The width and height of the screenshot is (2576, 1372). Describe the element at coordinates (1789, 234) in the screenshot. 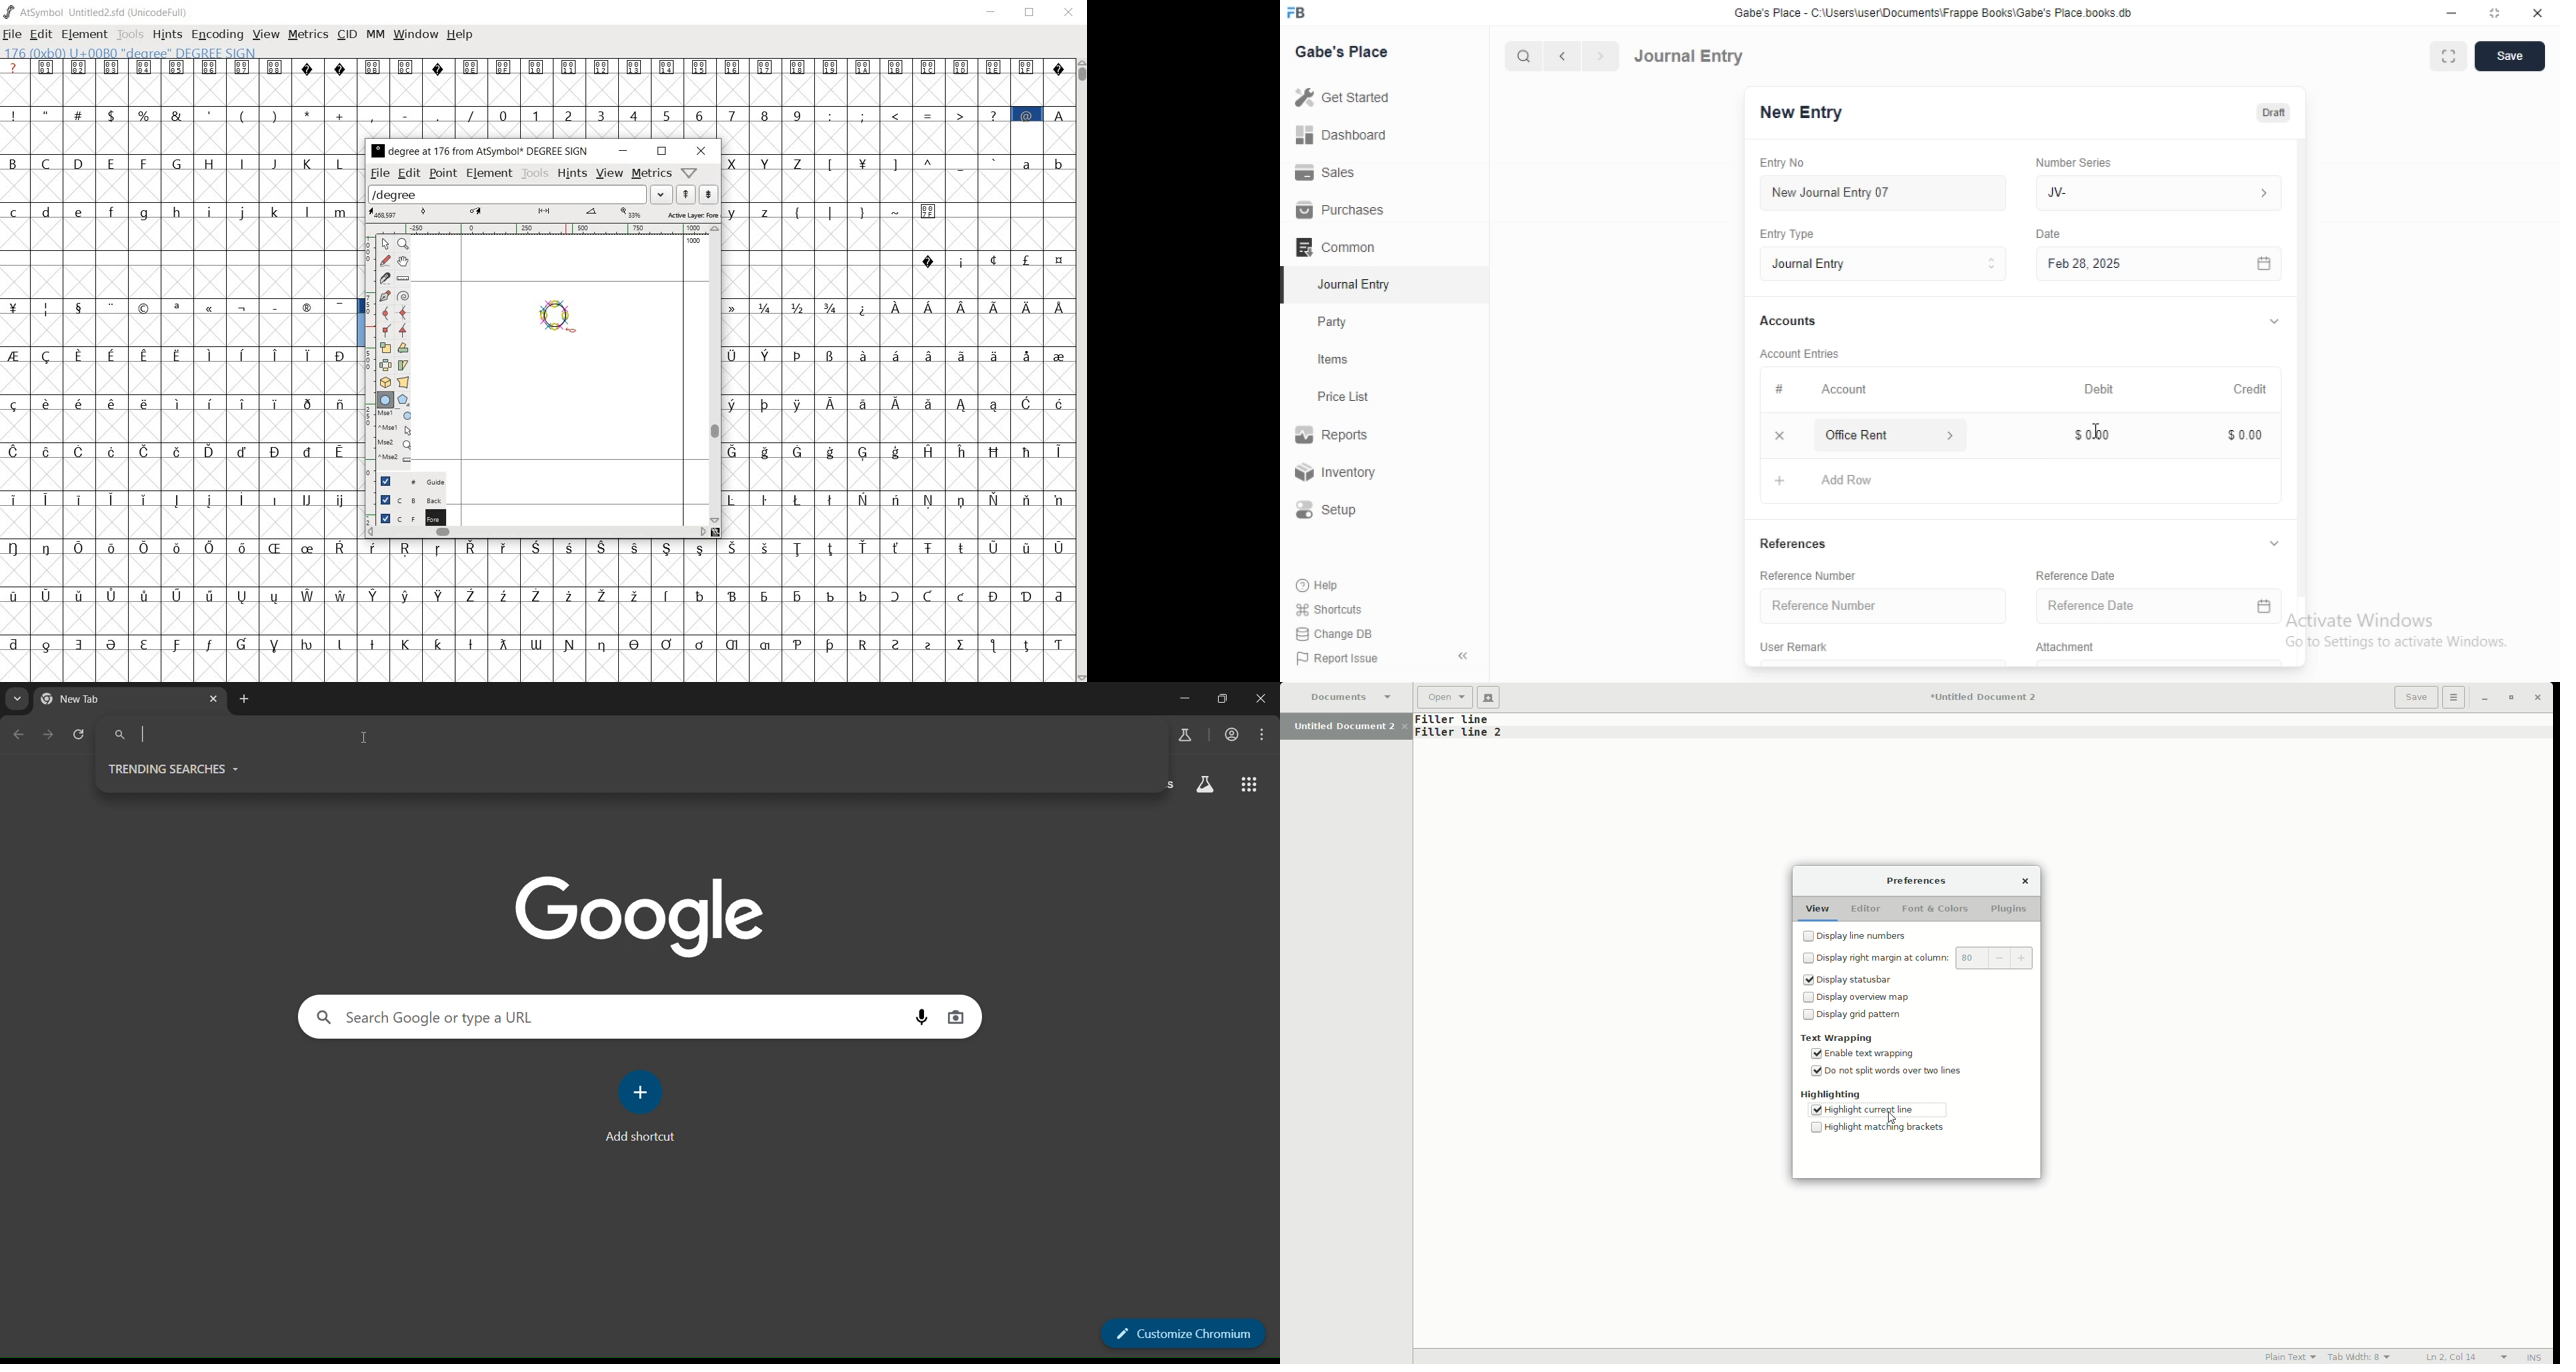

I see `Entry Type` at that location.